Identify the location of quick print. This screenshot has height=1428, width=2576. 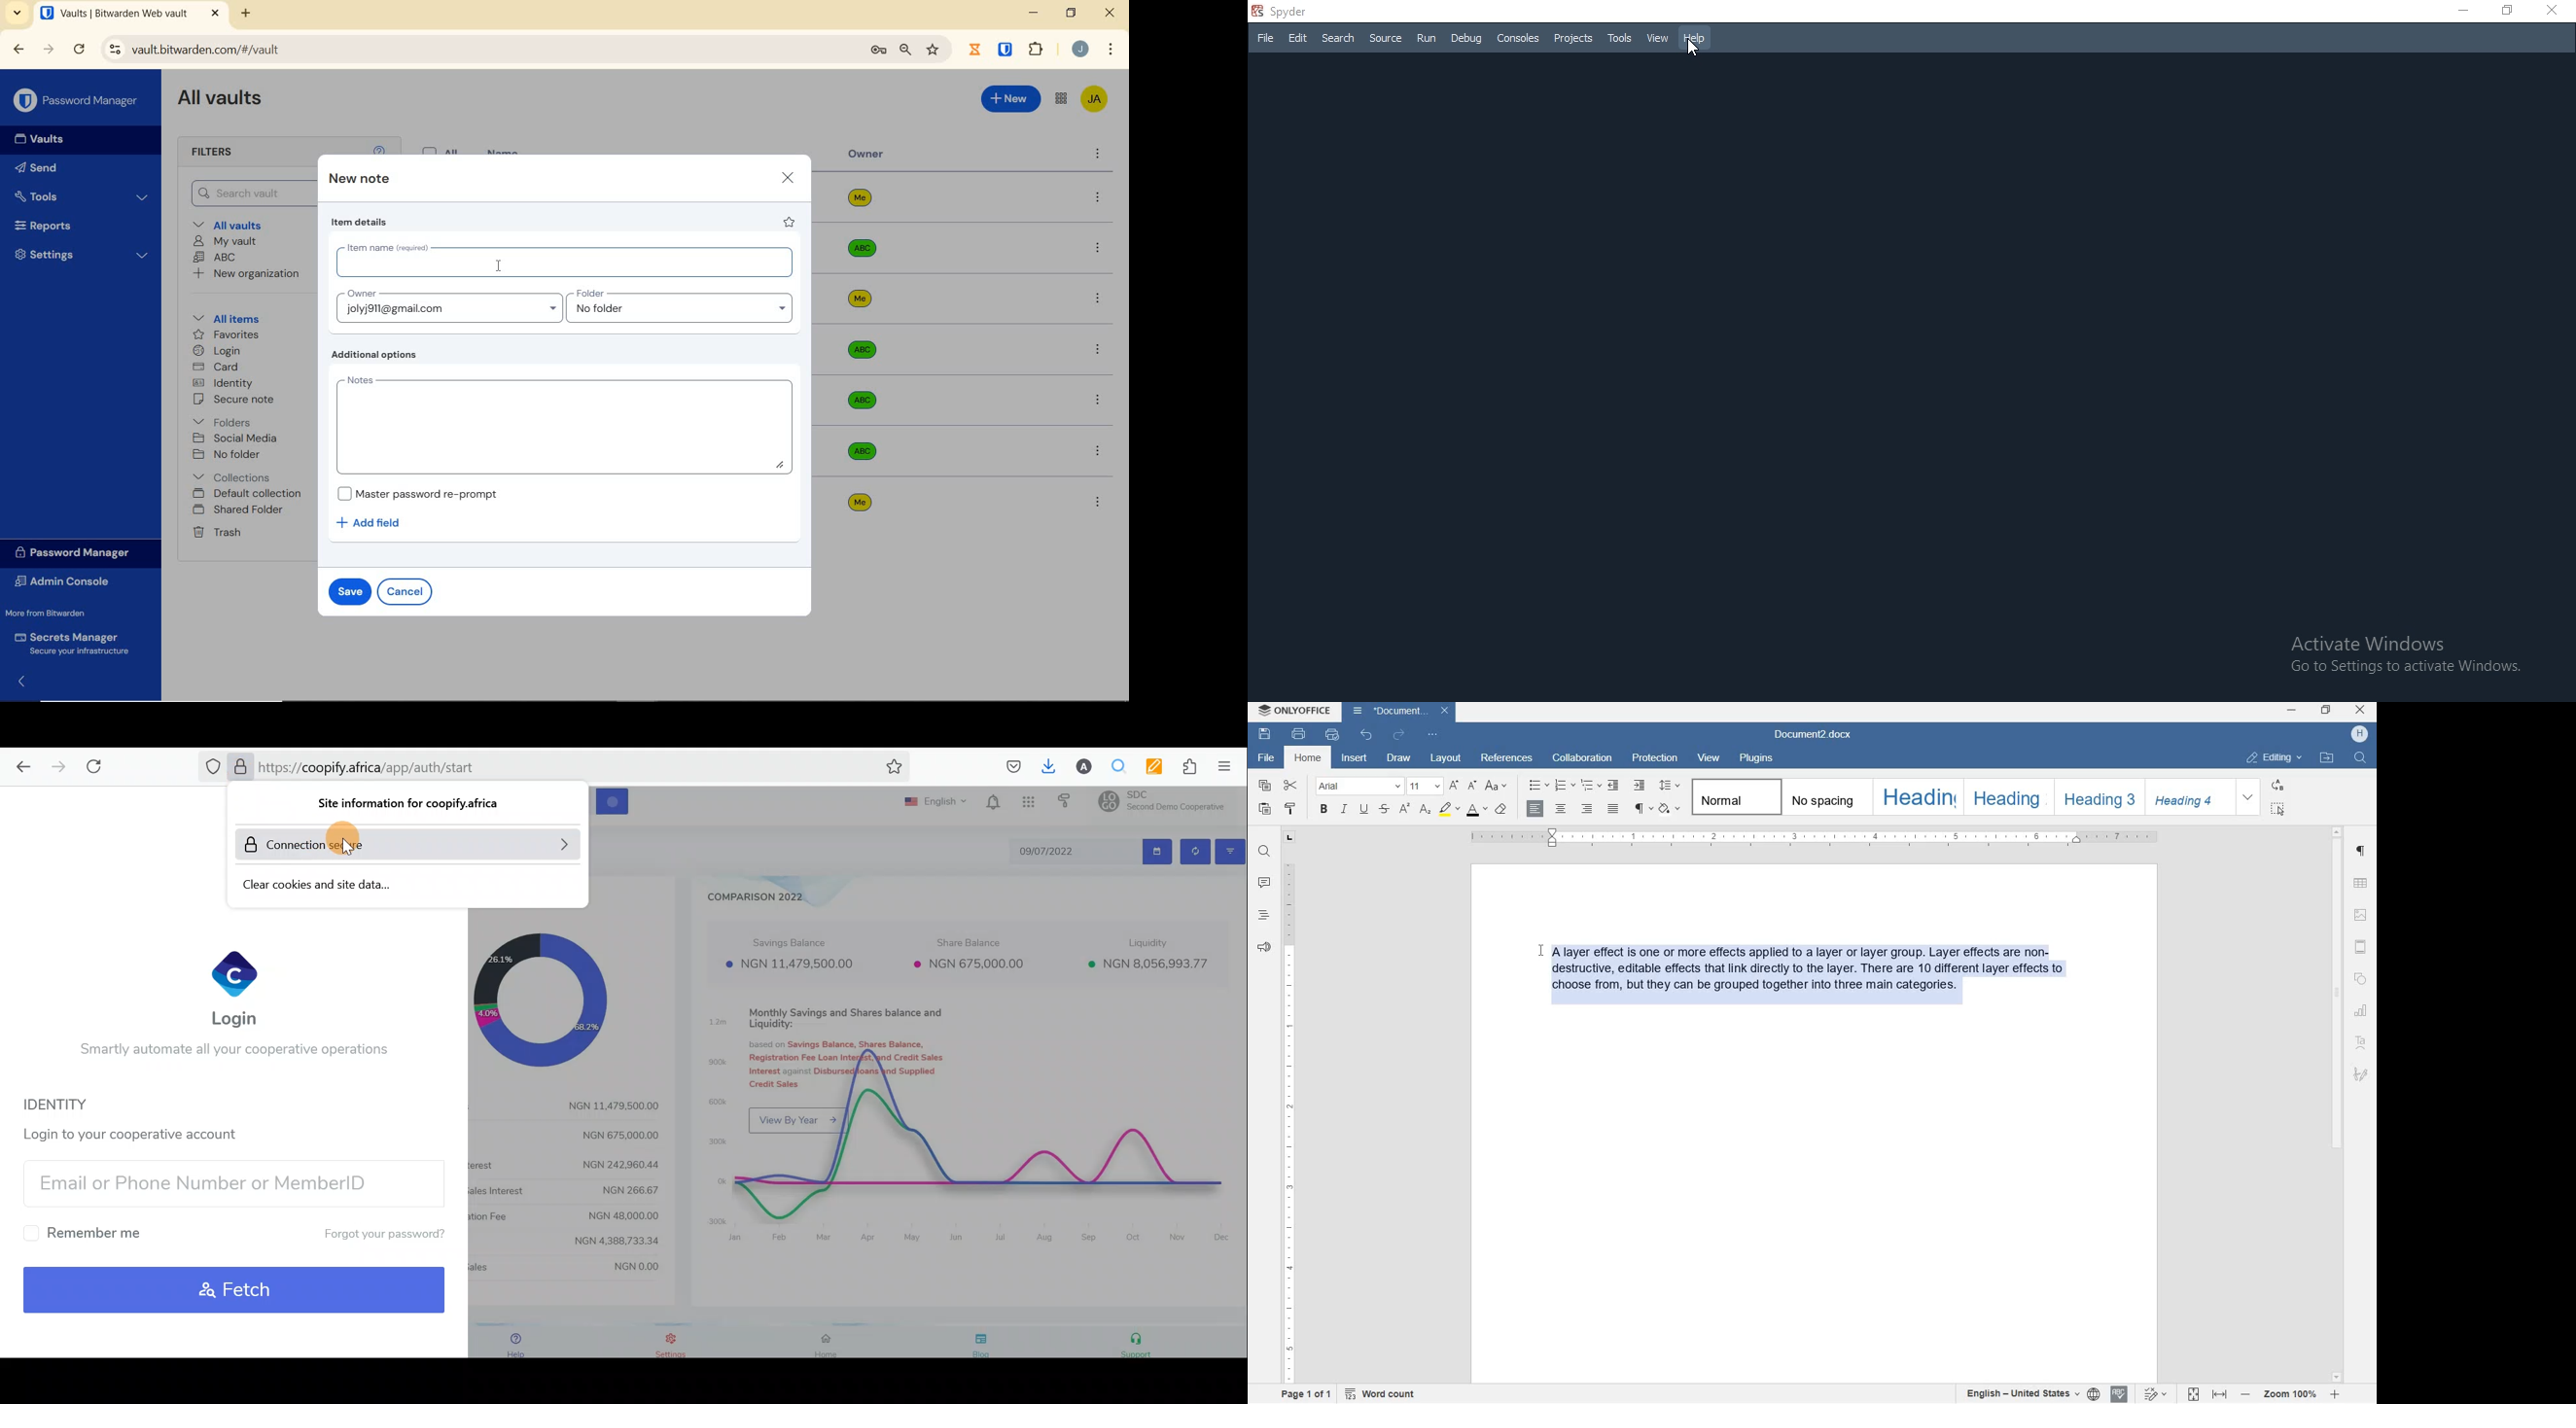
(1332, 737).